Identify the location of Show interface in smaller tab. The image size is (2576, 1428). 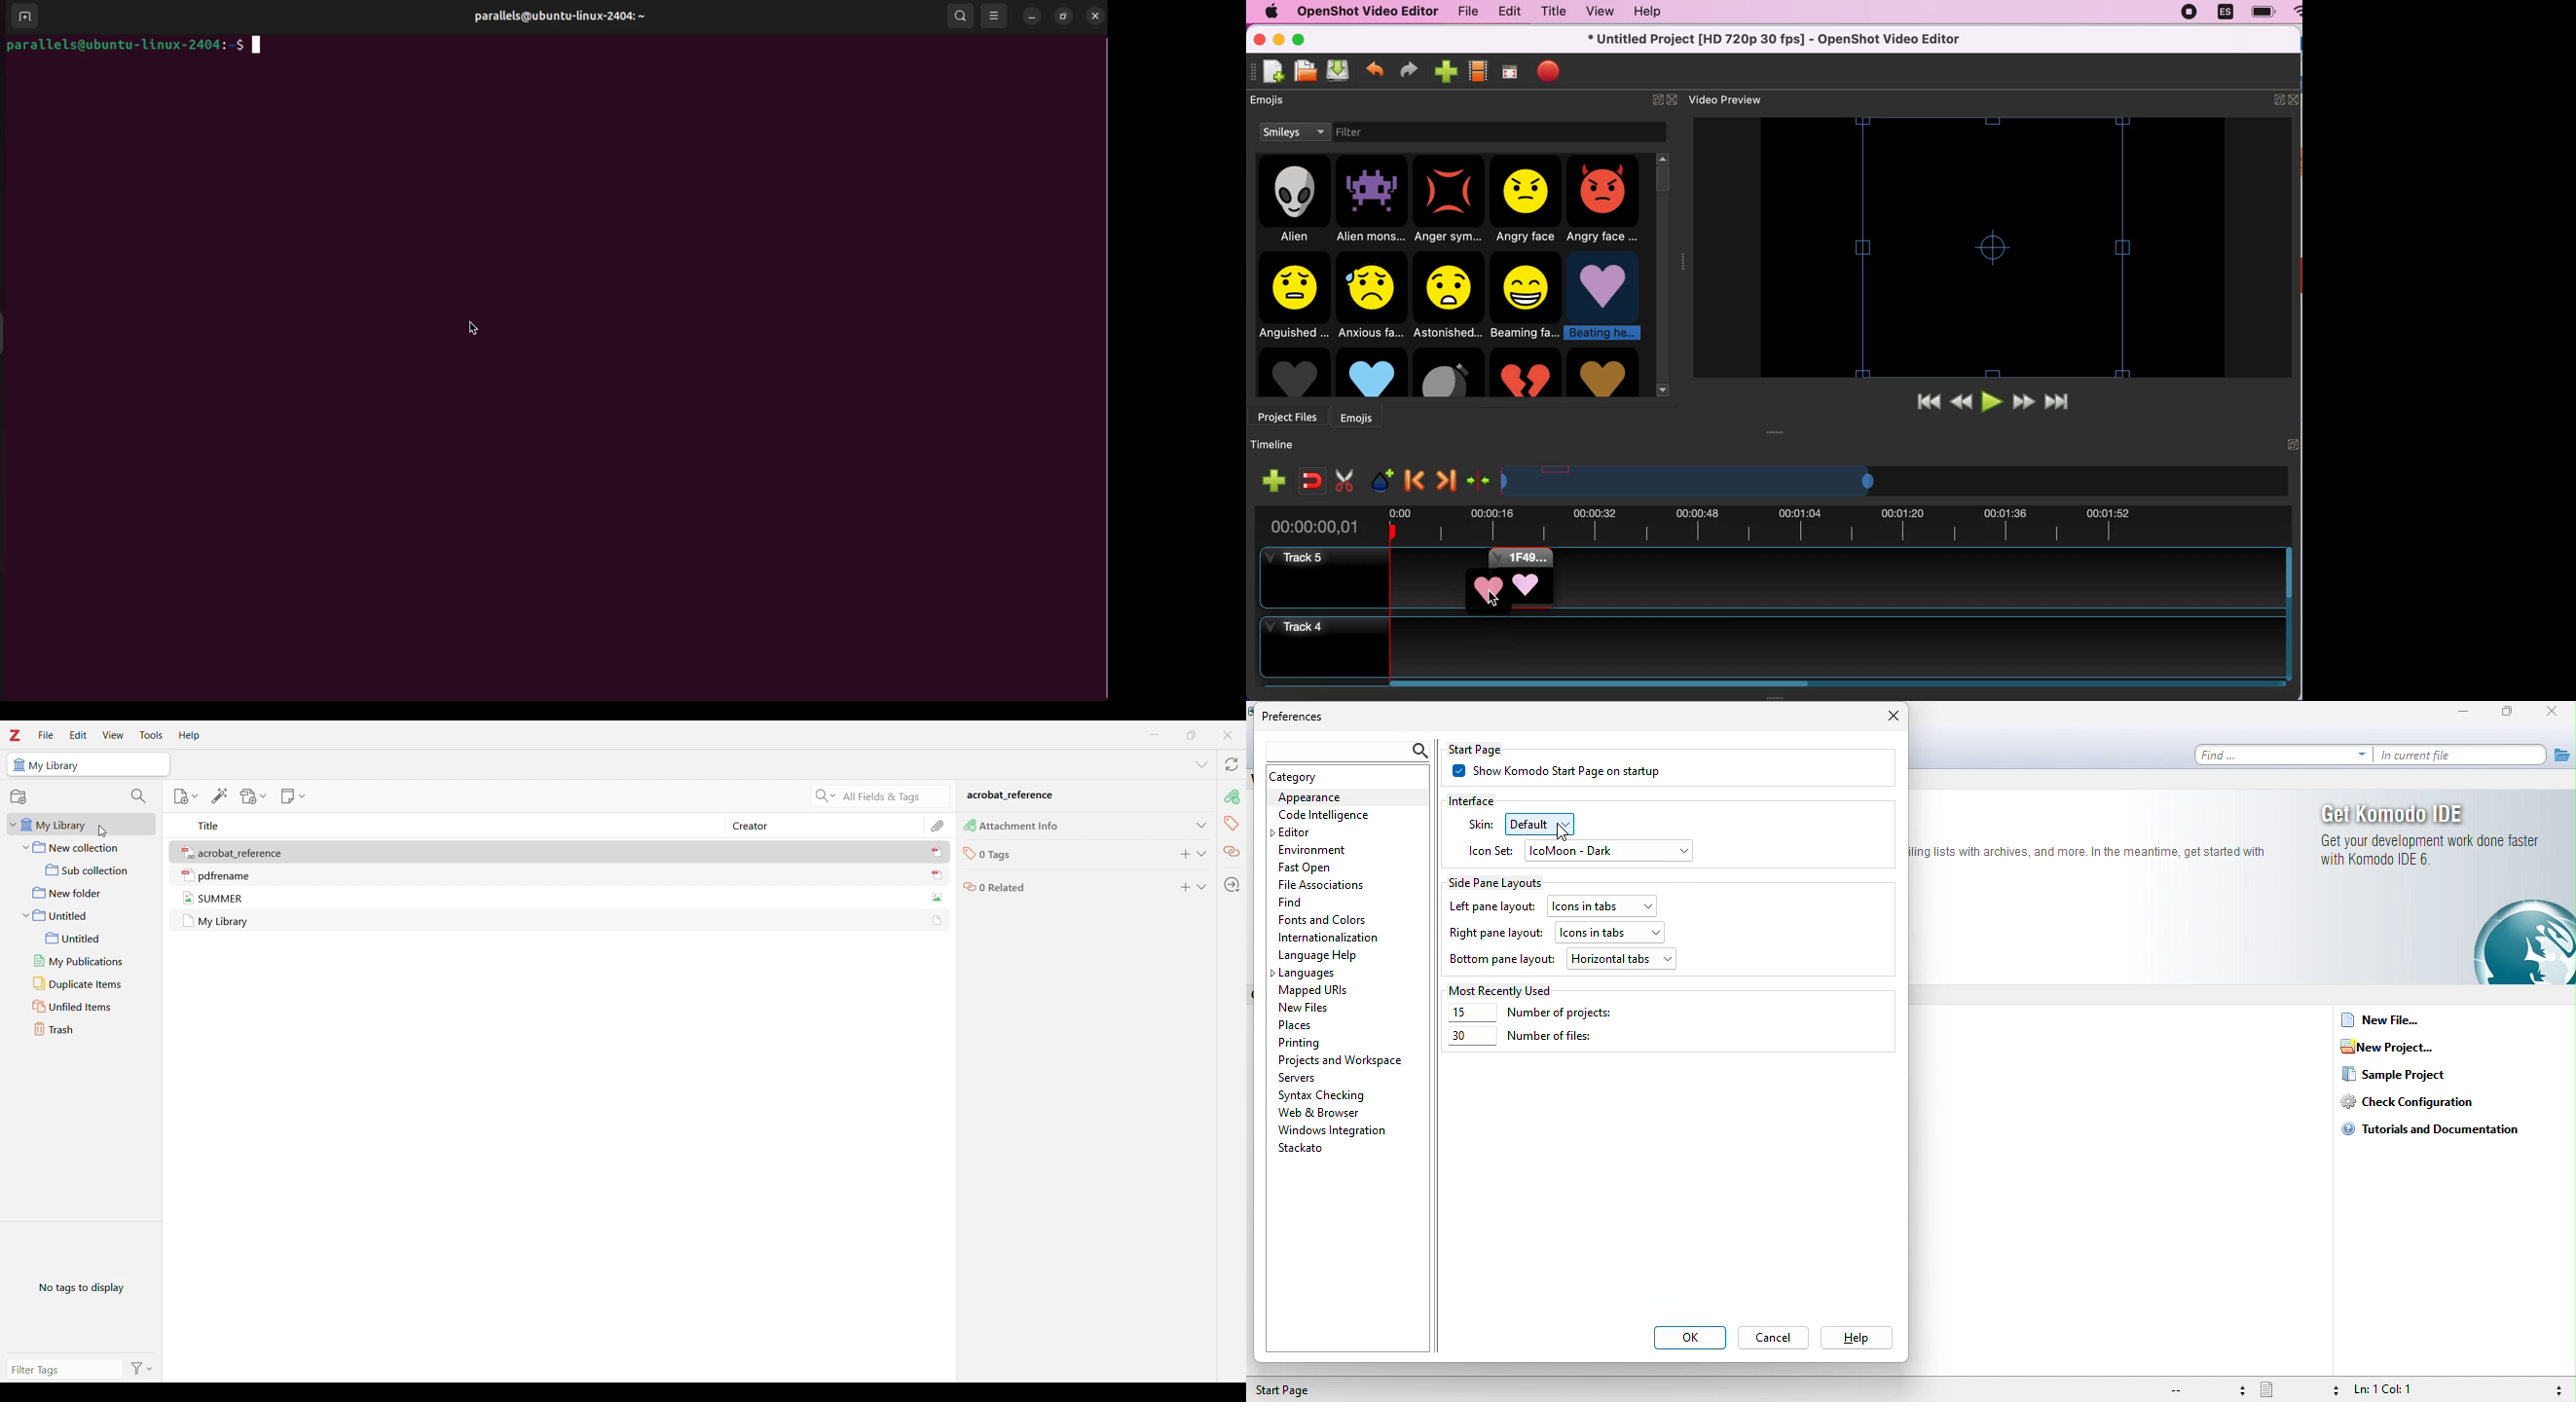
(1191, 735).